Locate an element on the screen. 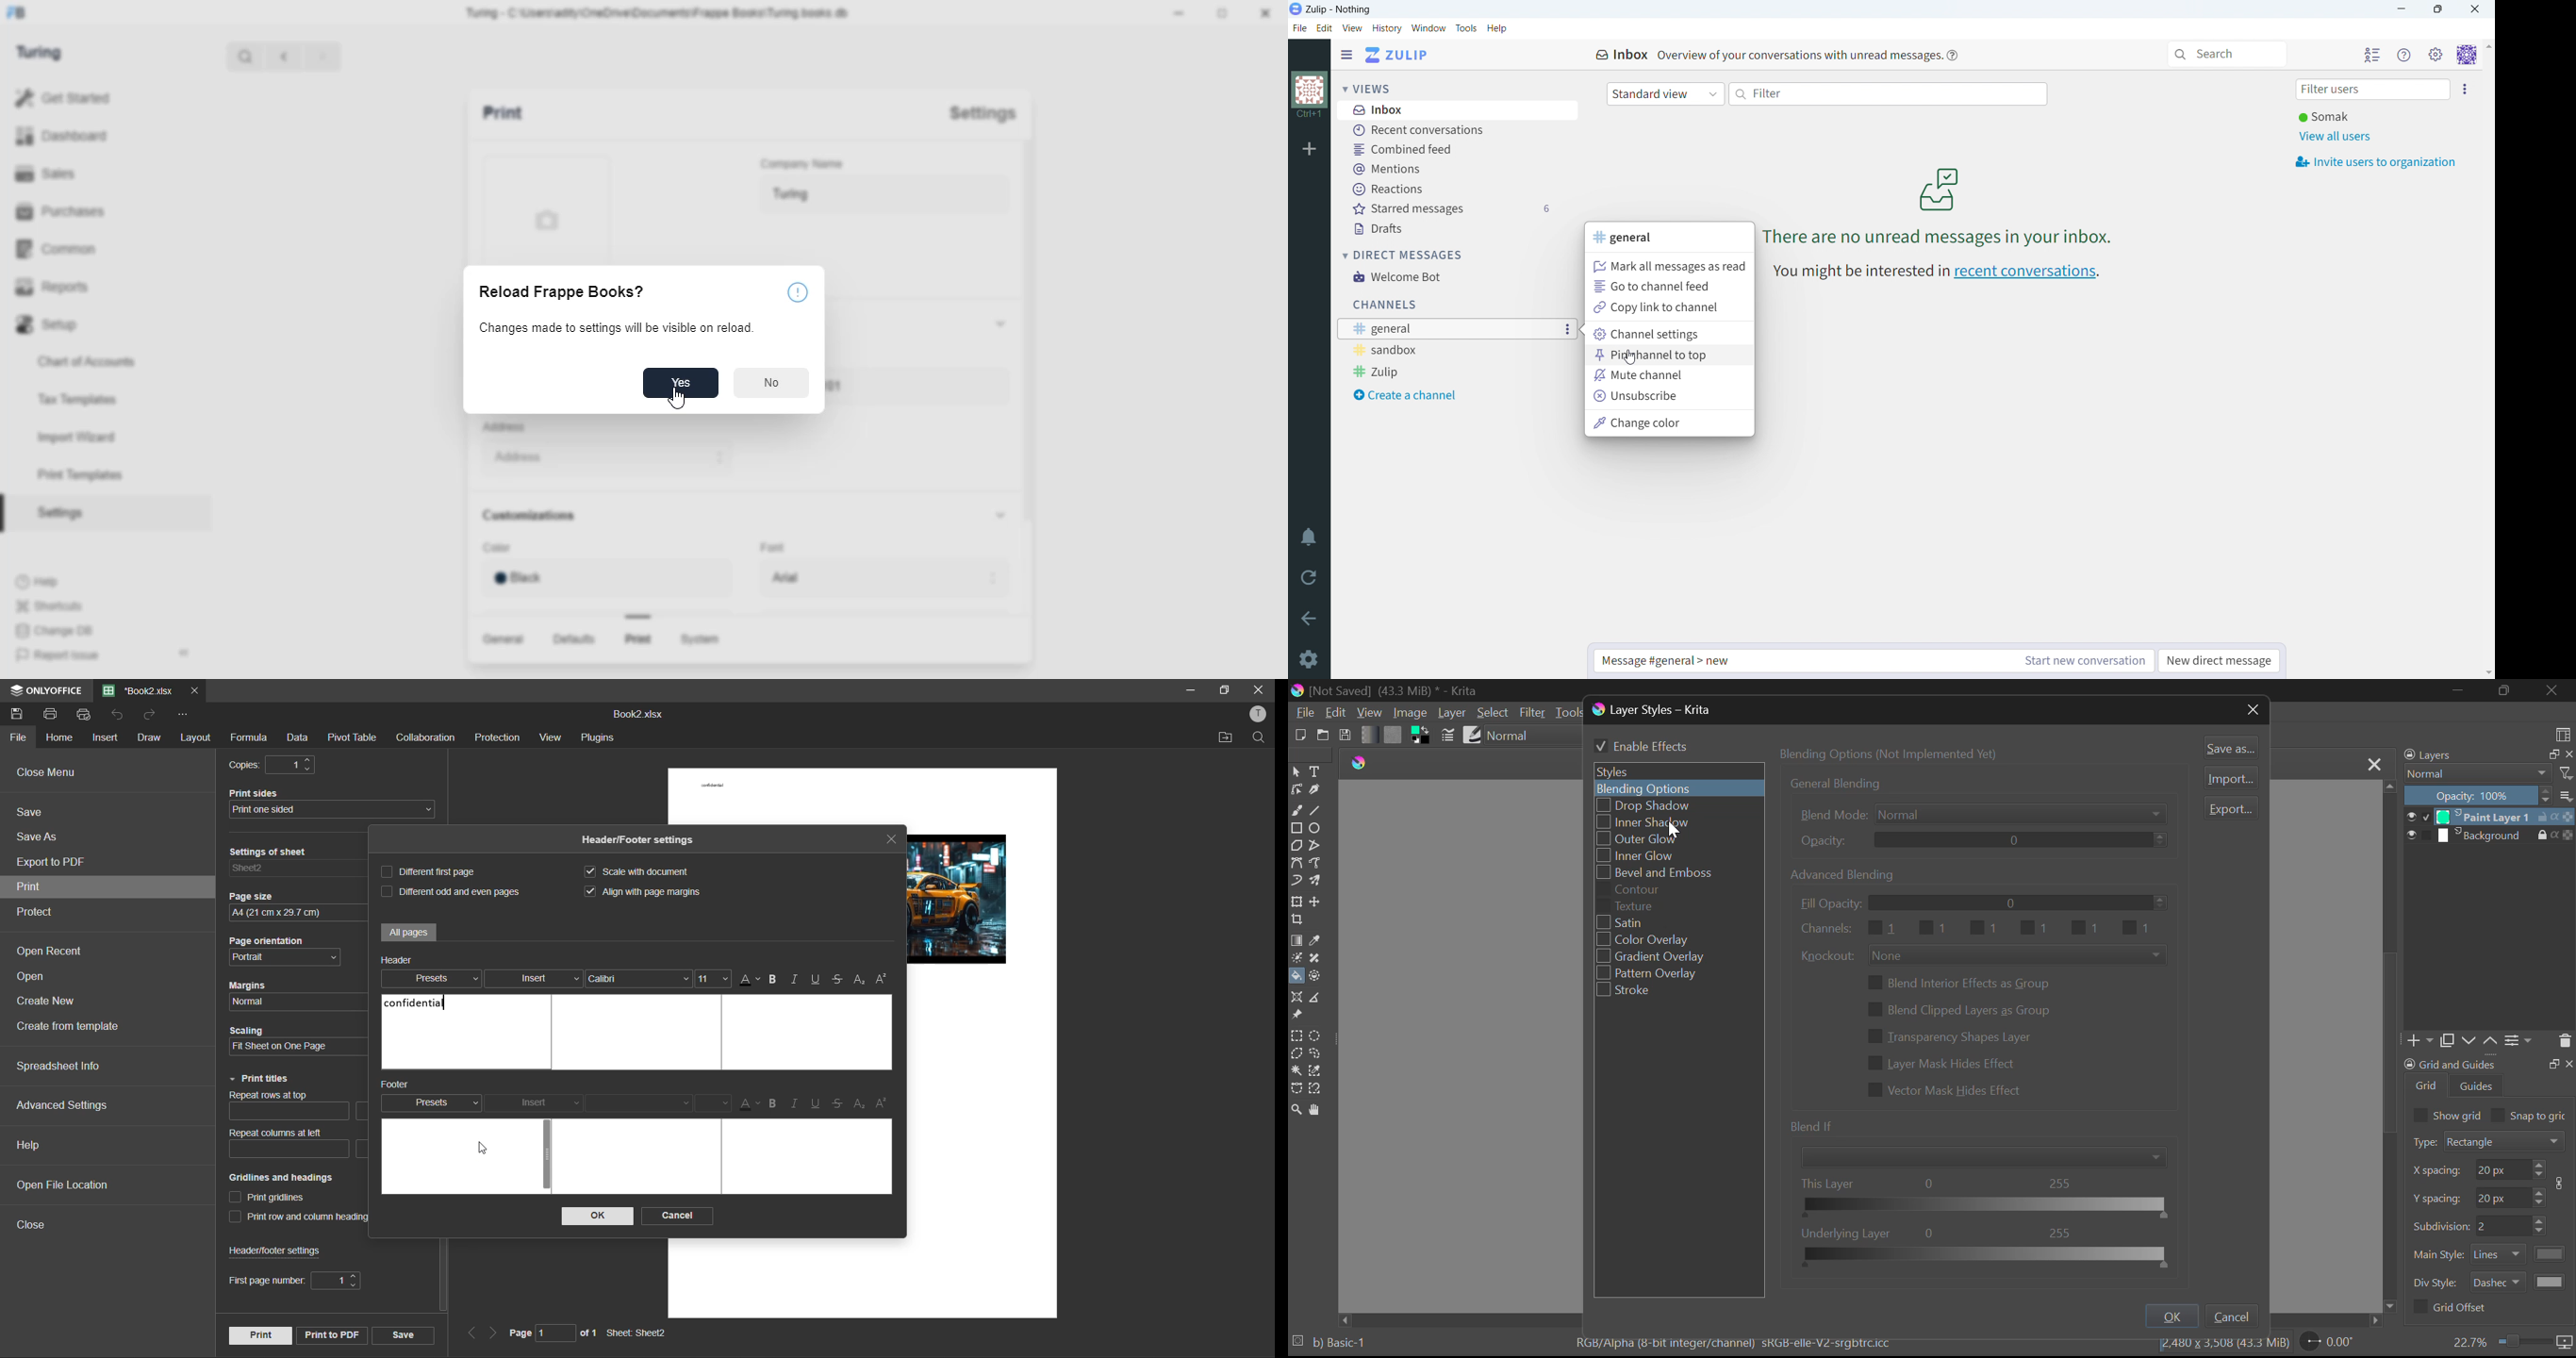  print is located at coordinates (29, 888).